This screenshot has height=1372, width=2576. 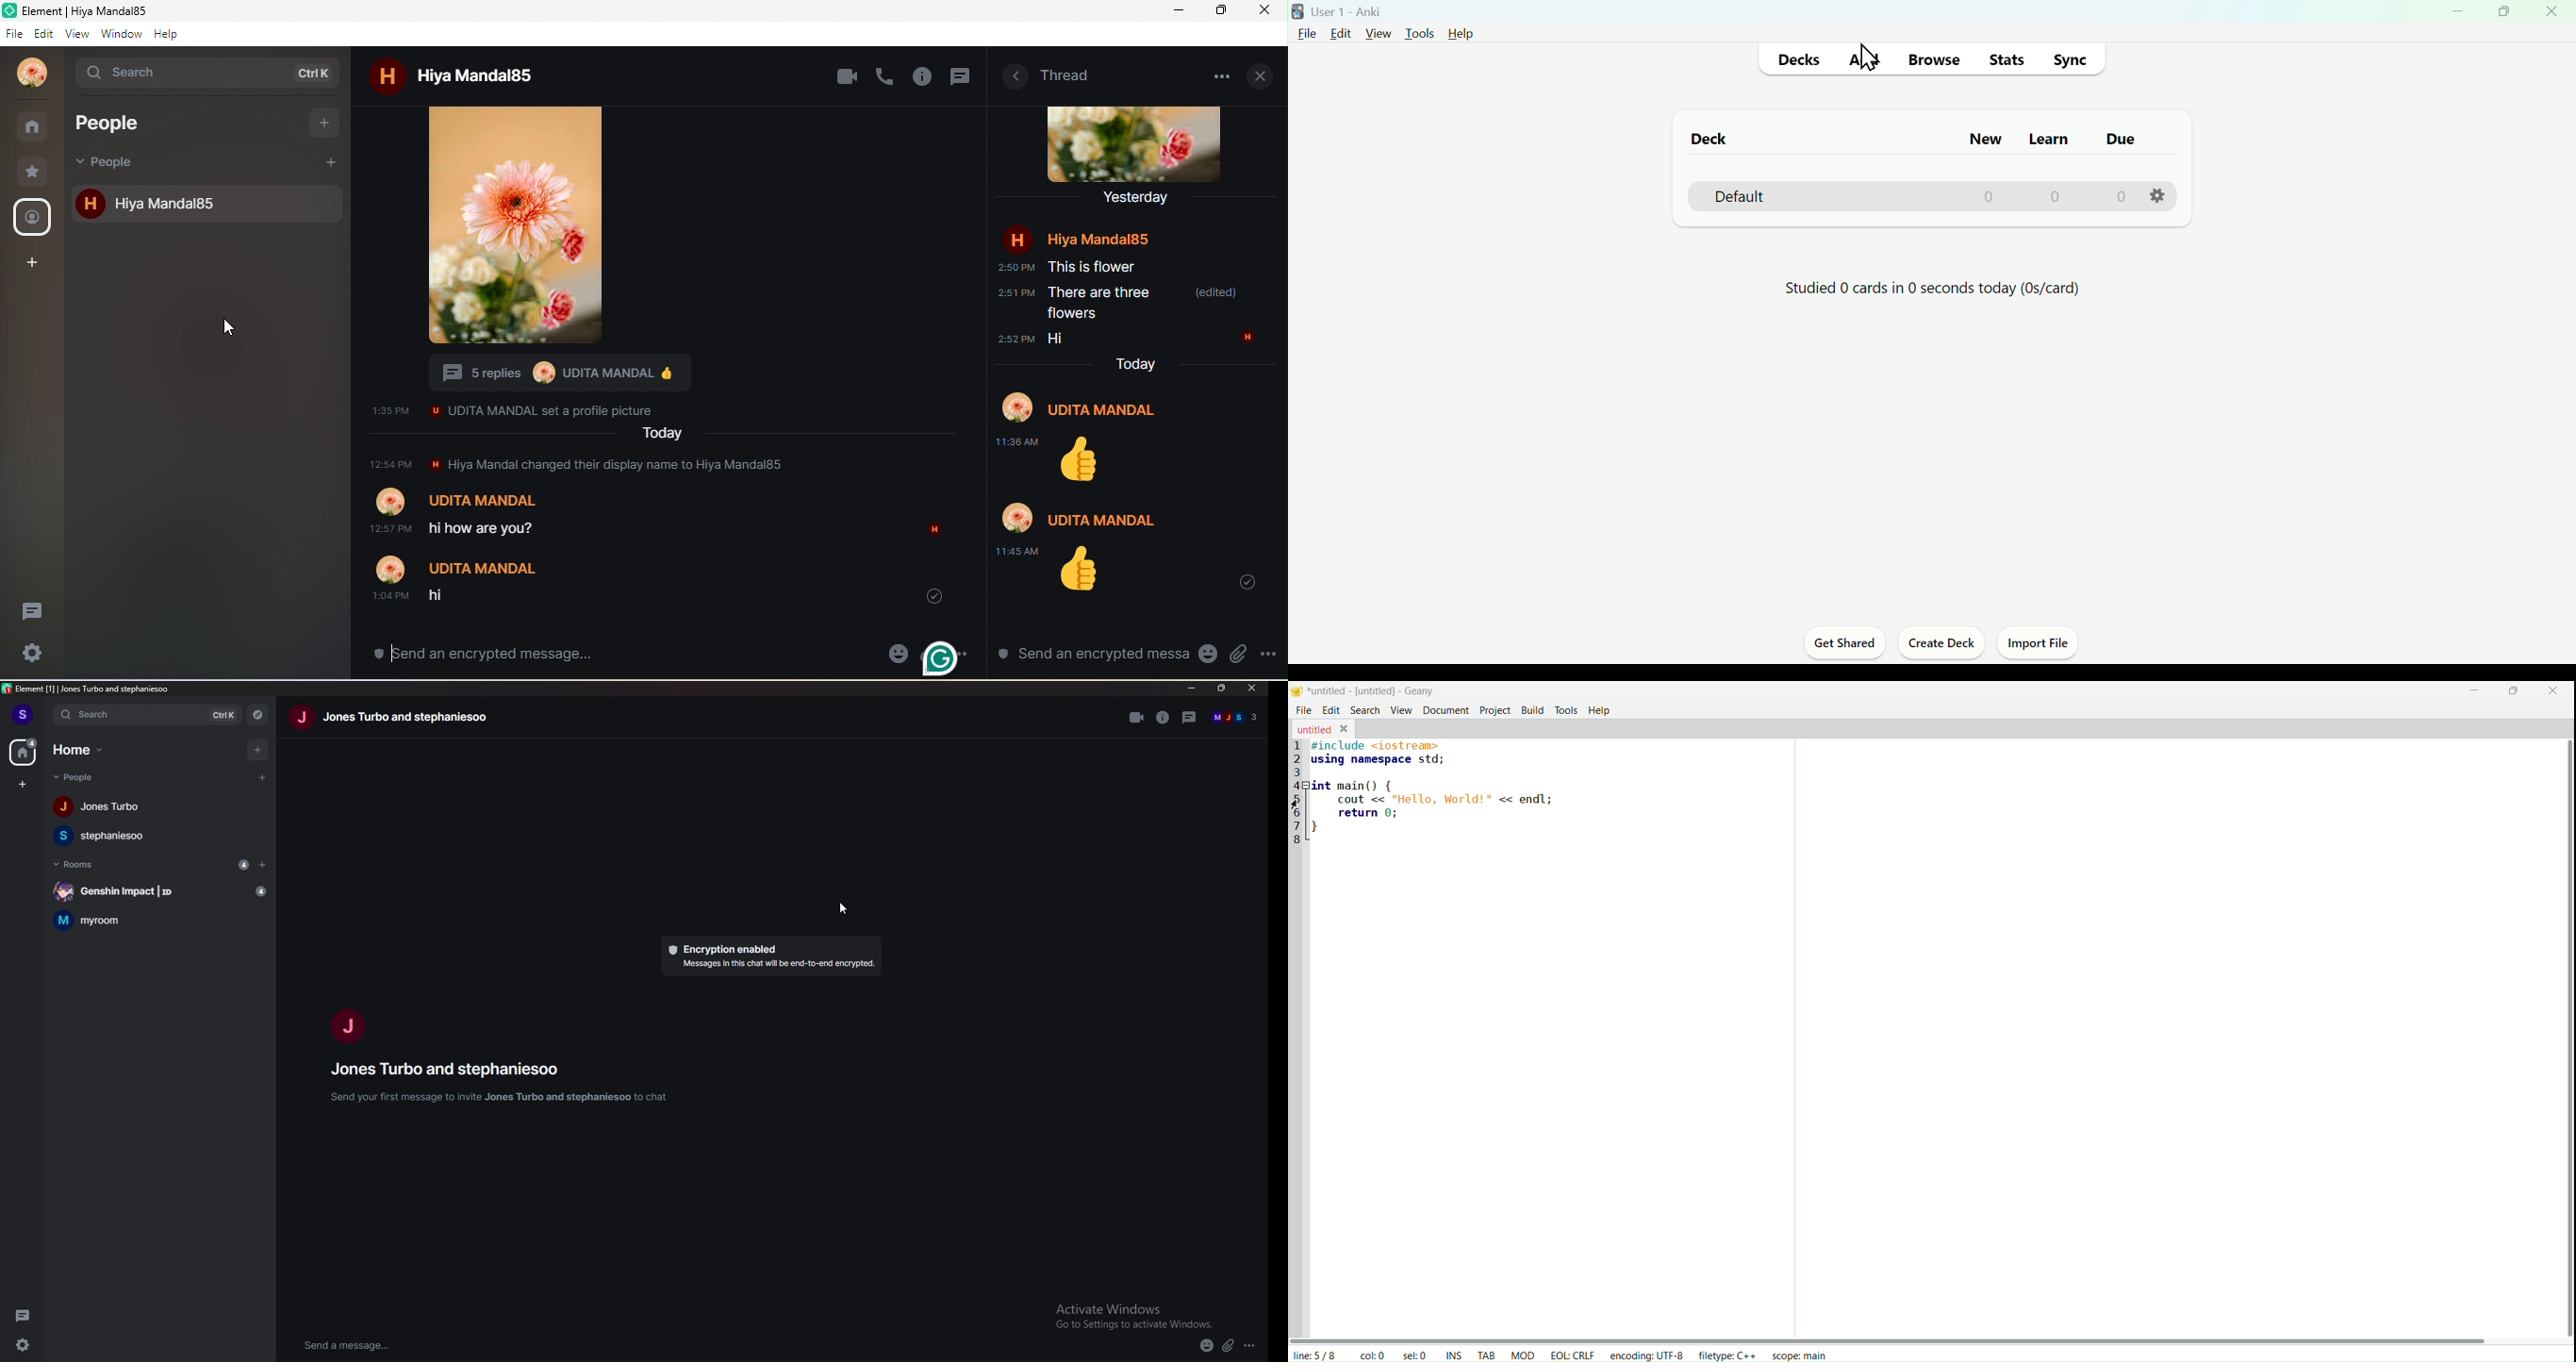 What do you see at coordinates (1863, 58) in the screenshot?
I see `Add` at bounding box center [1863, 58].